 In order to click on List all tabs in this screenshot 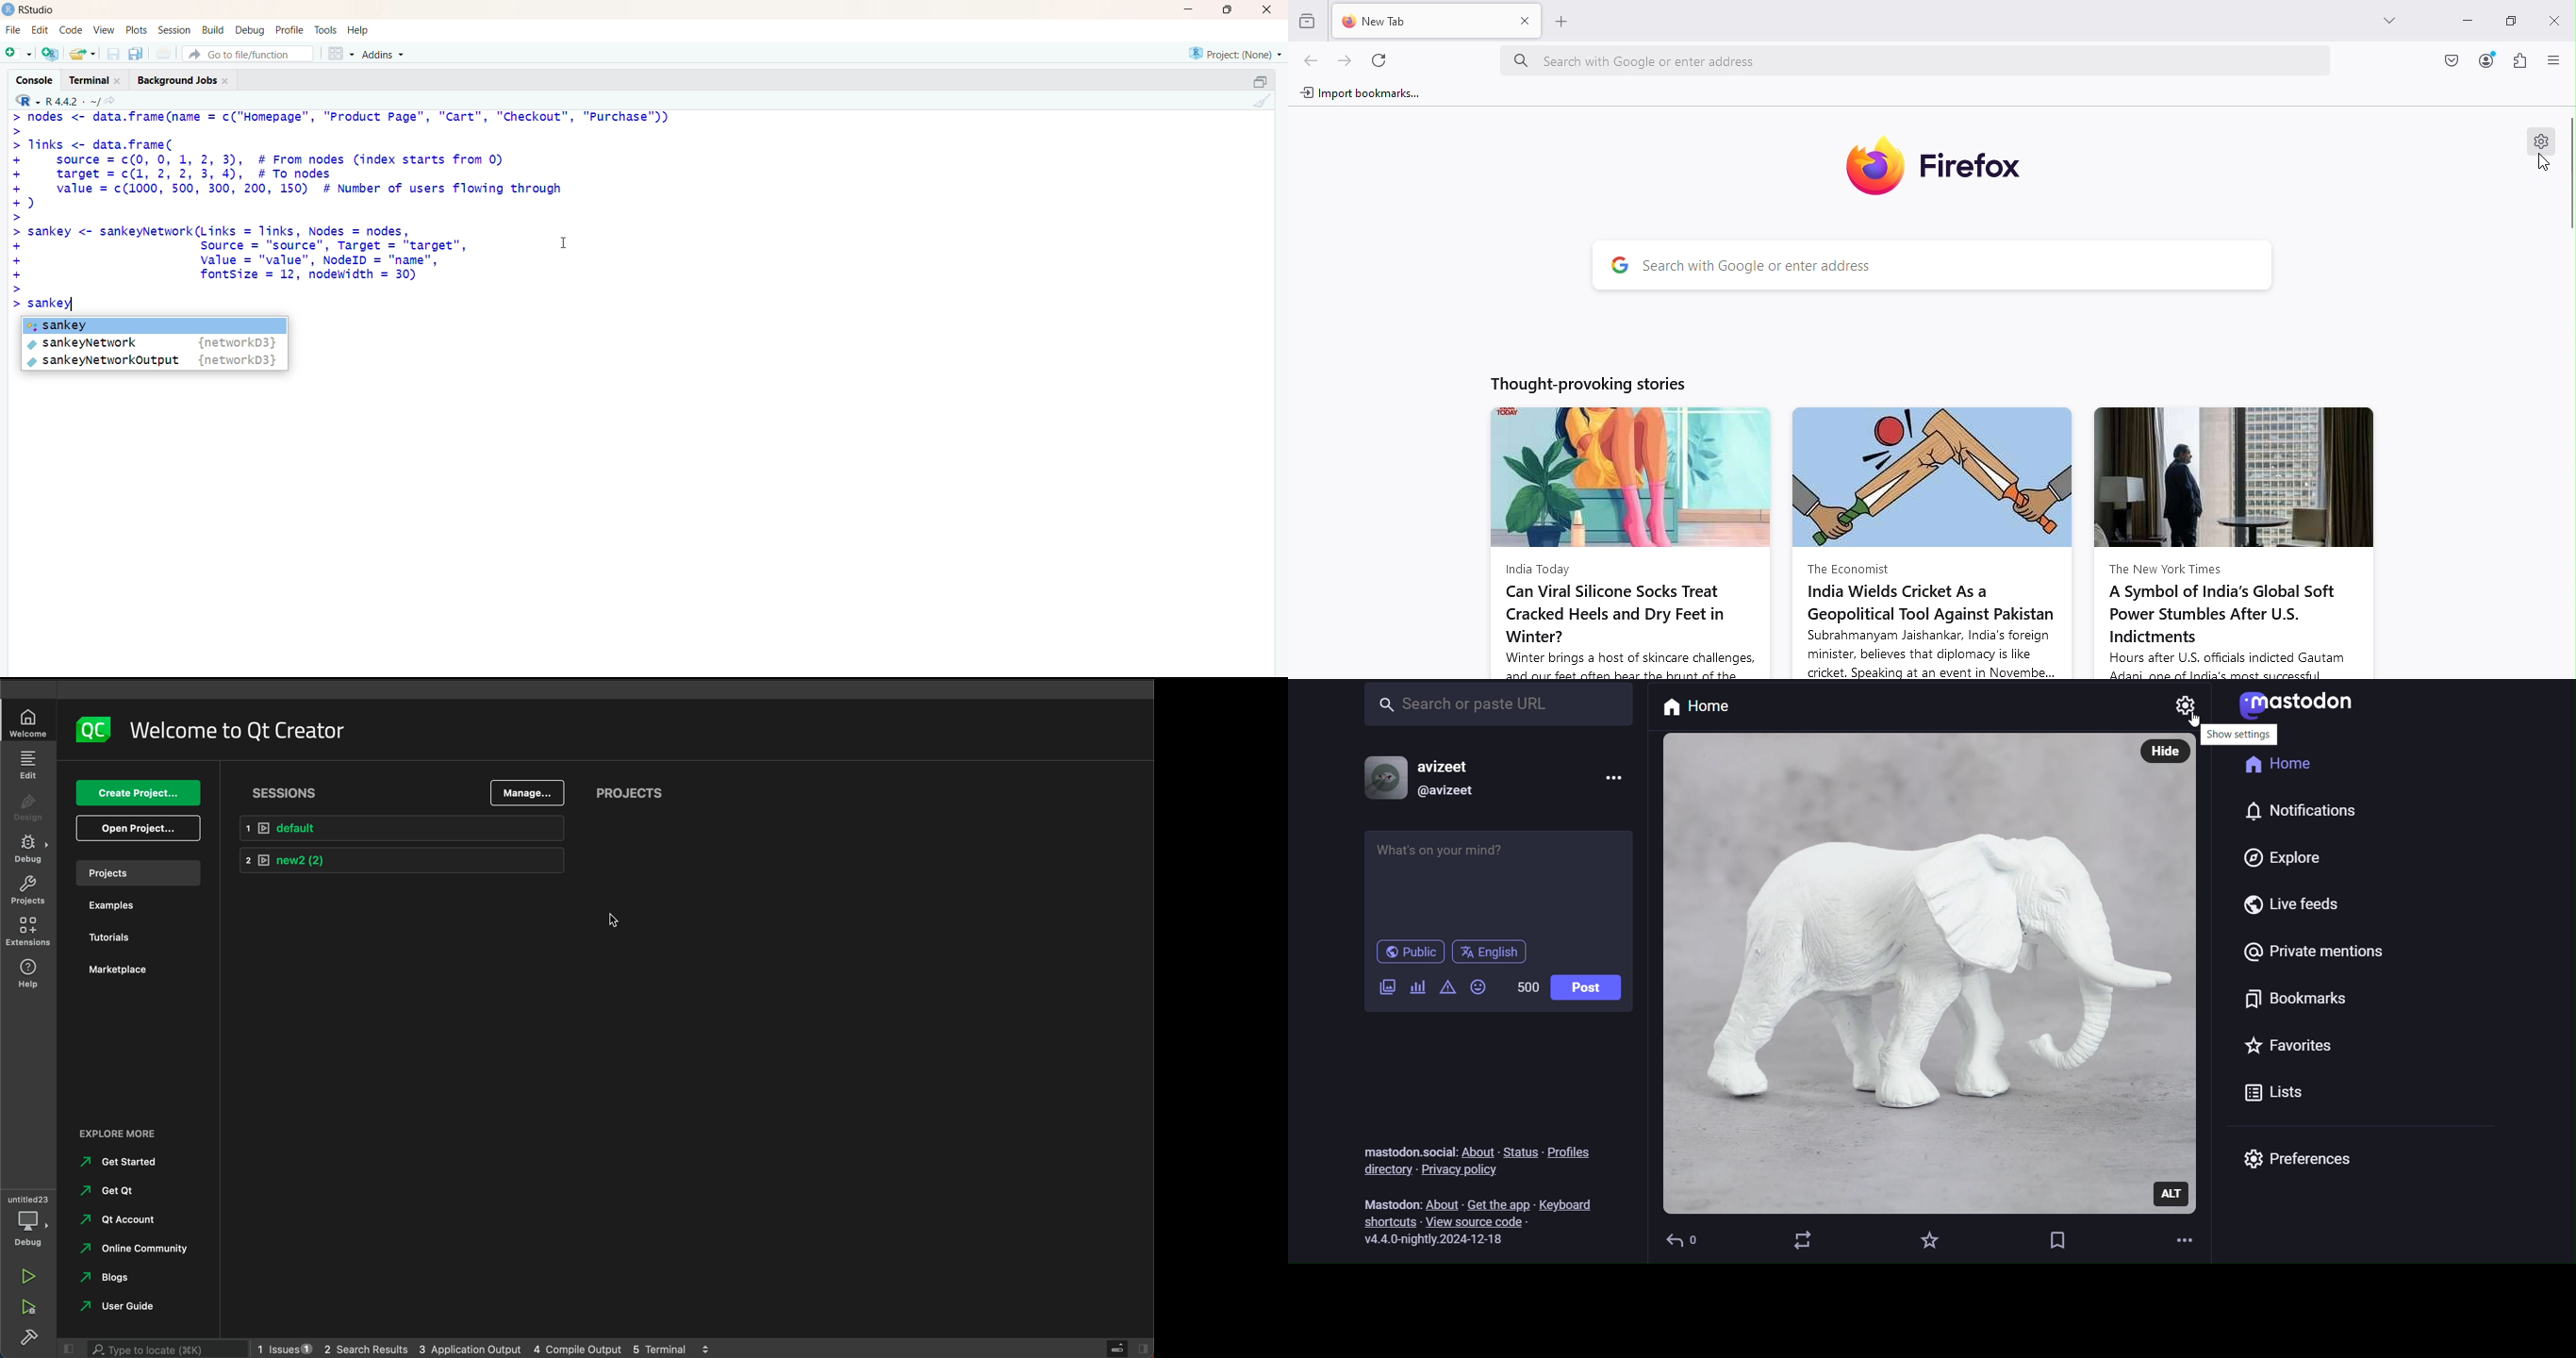, I will do `click(2378, 17)`.